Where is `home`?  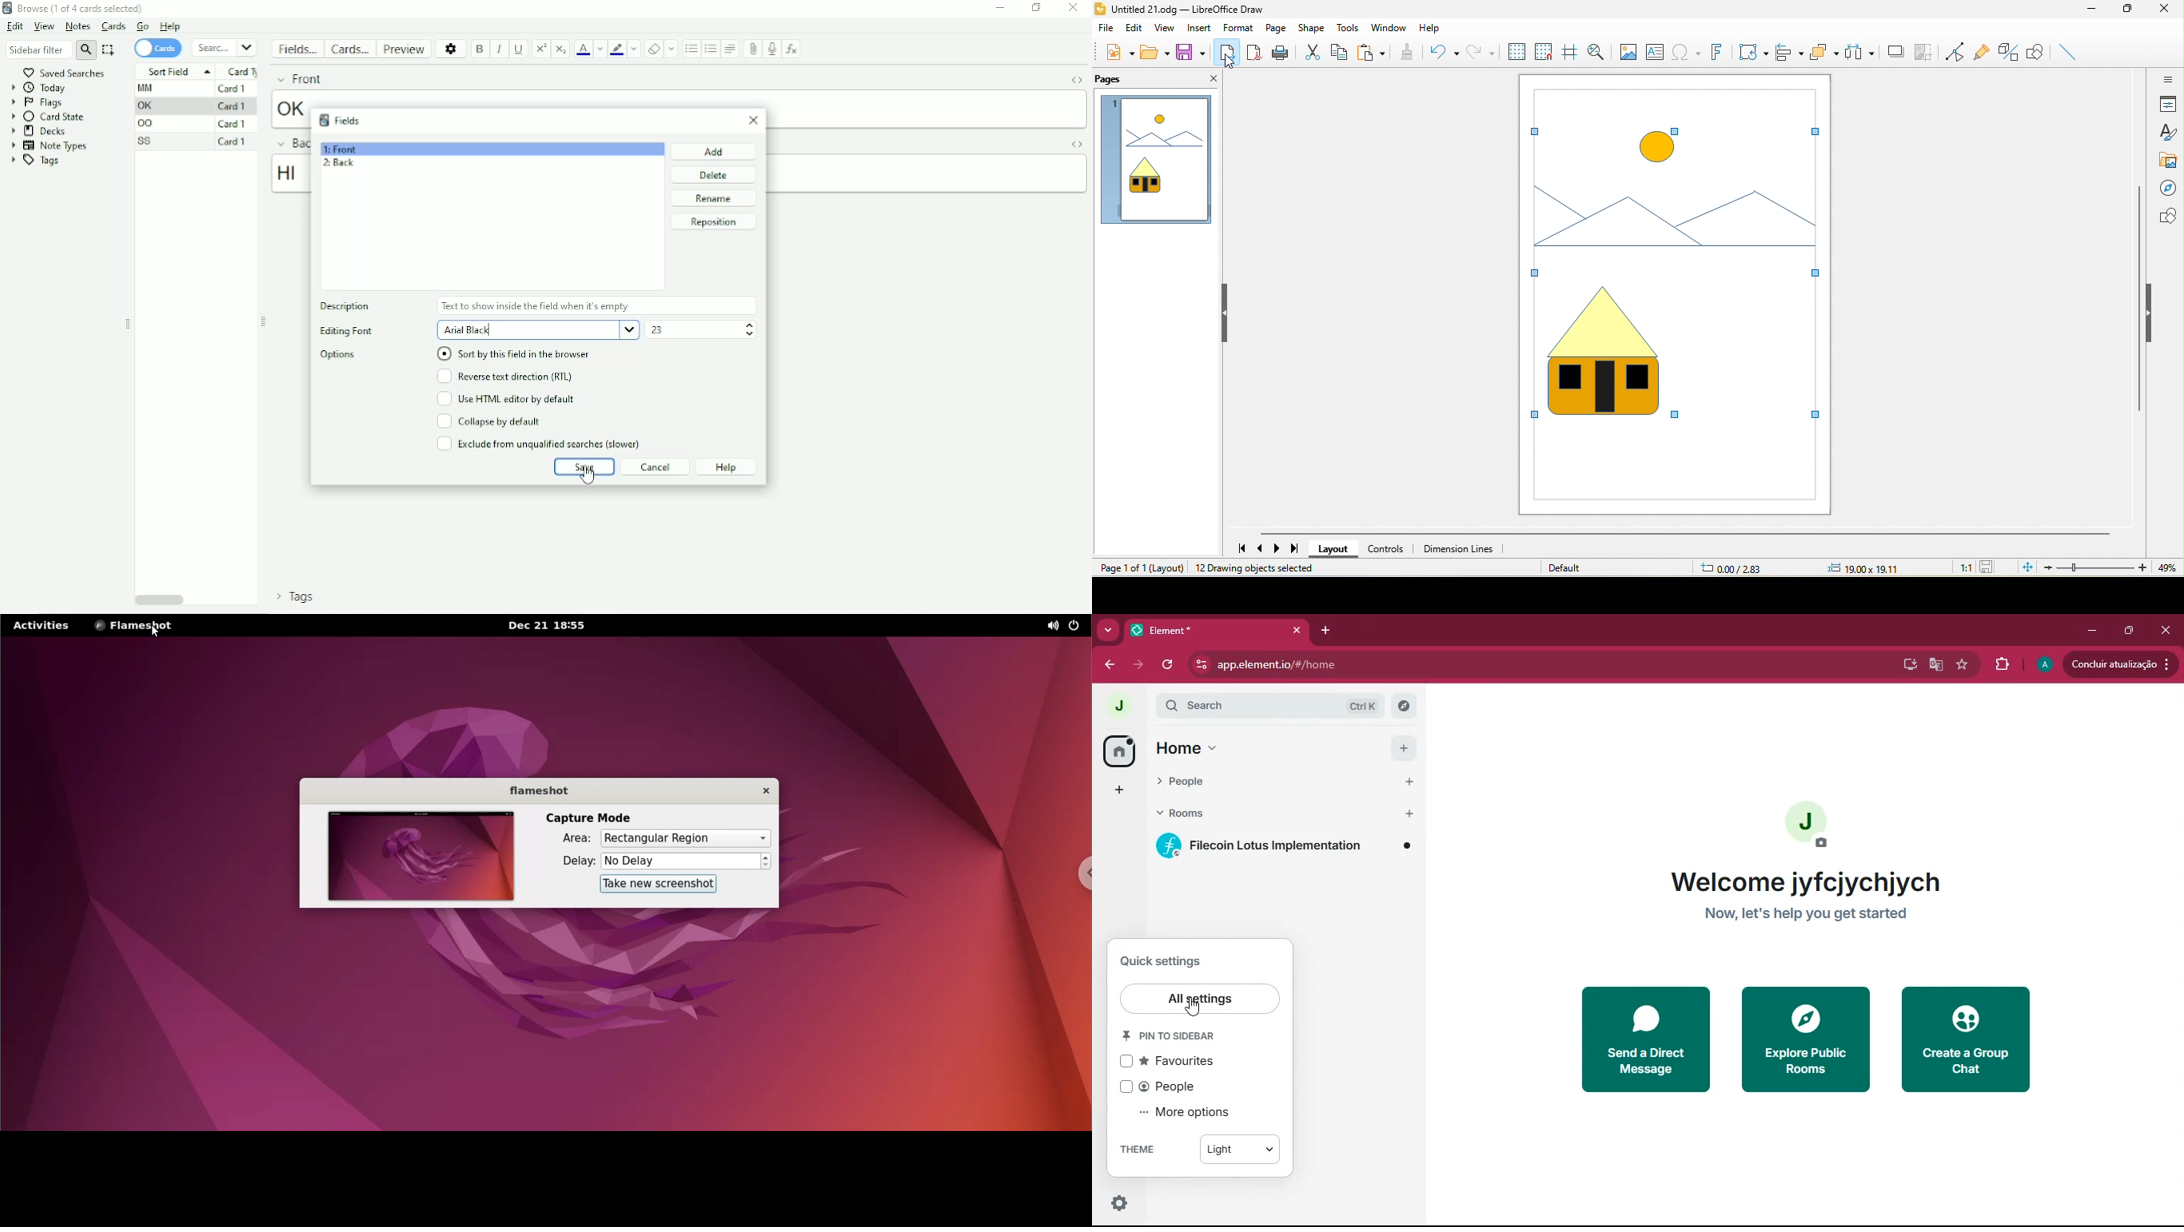
home is located at coordinates (1118, 751).